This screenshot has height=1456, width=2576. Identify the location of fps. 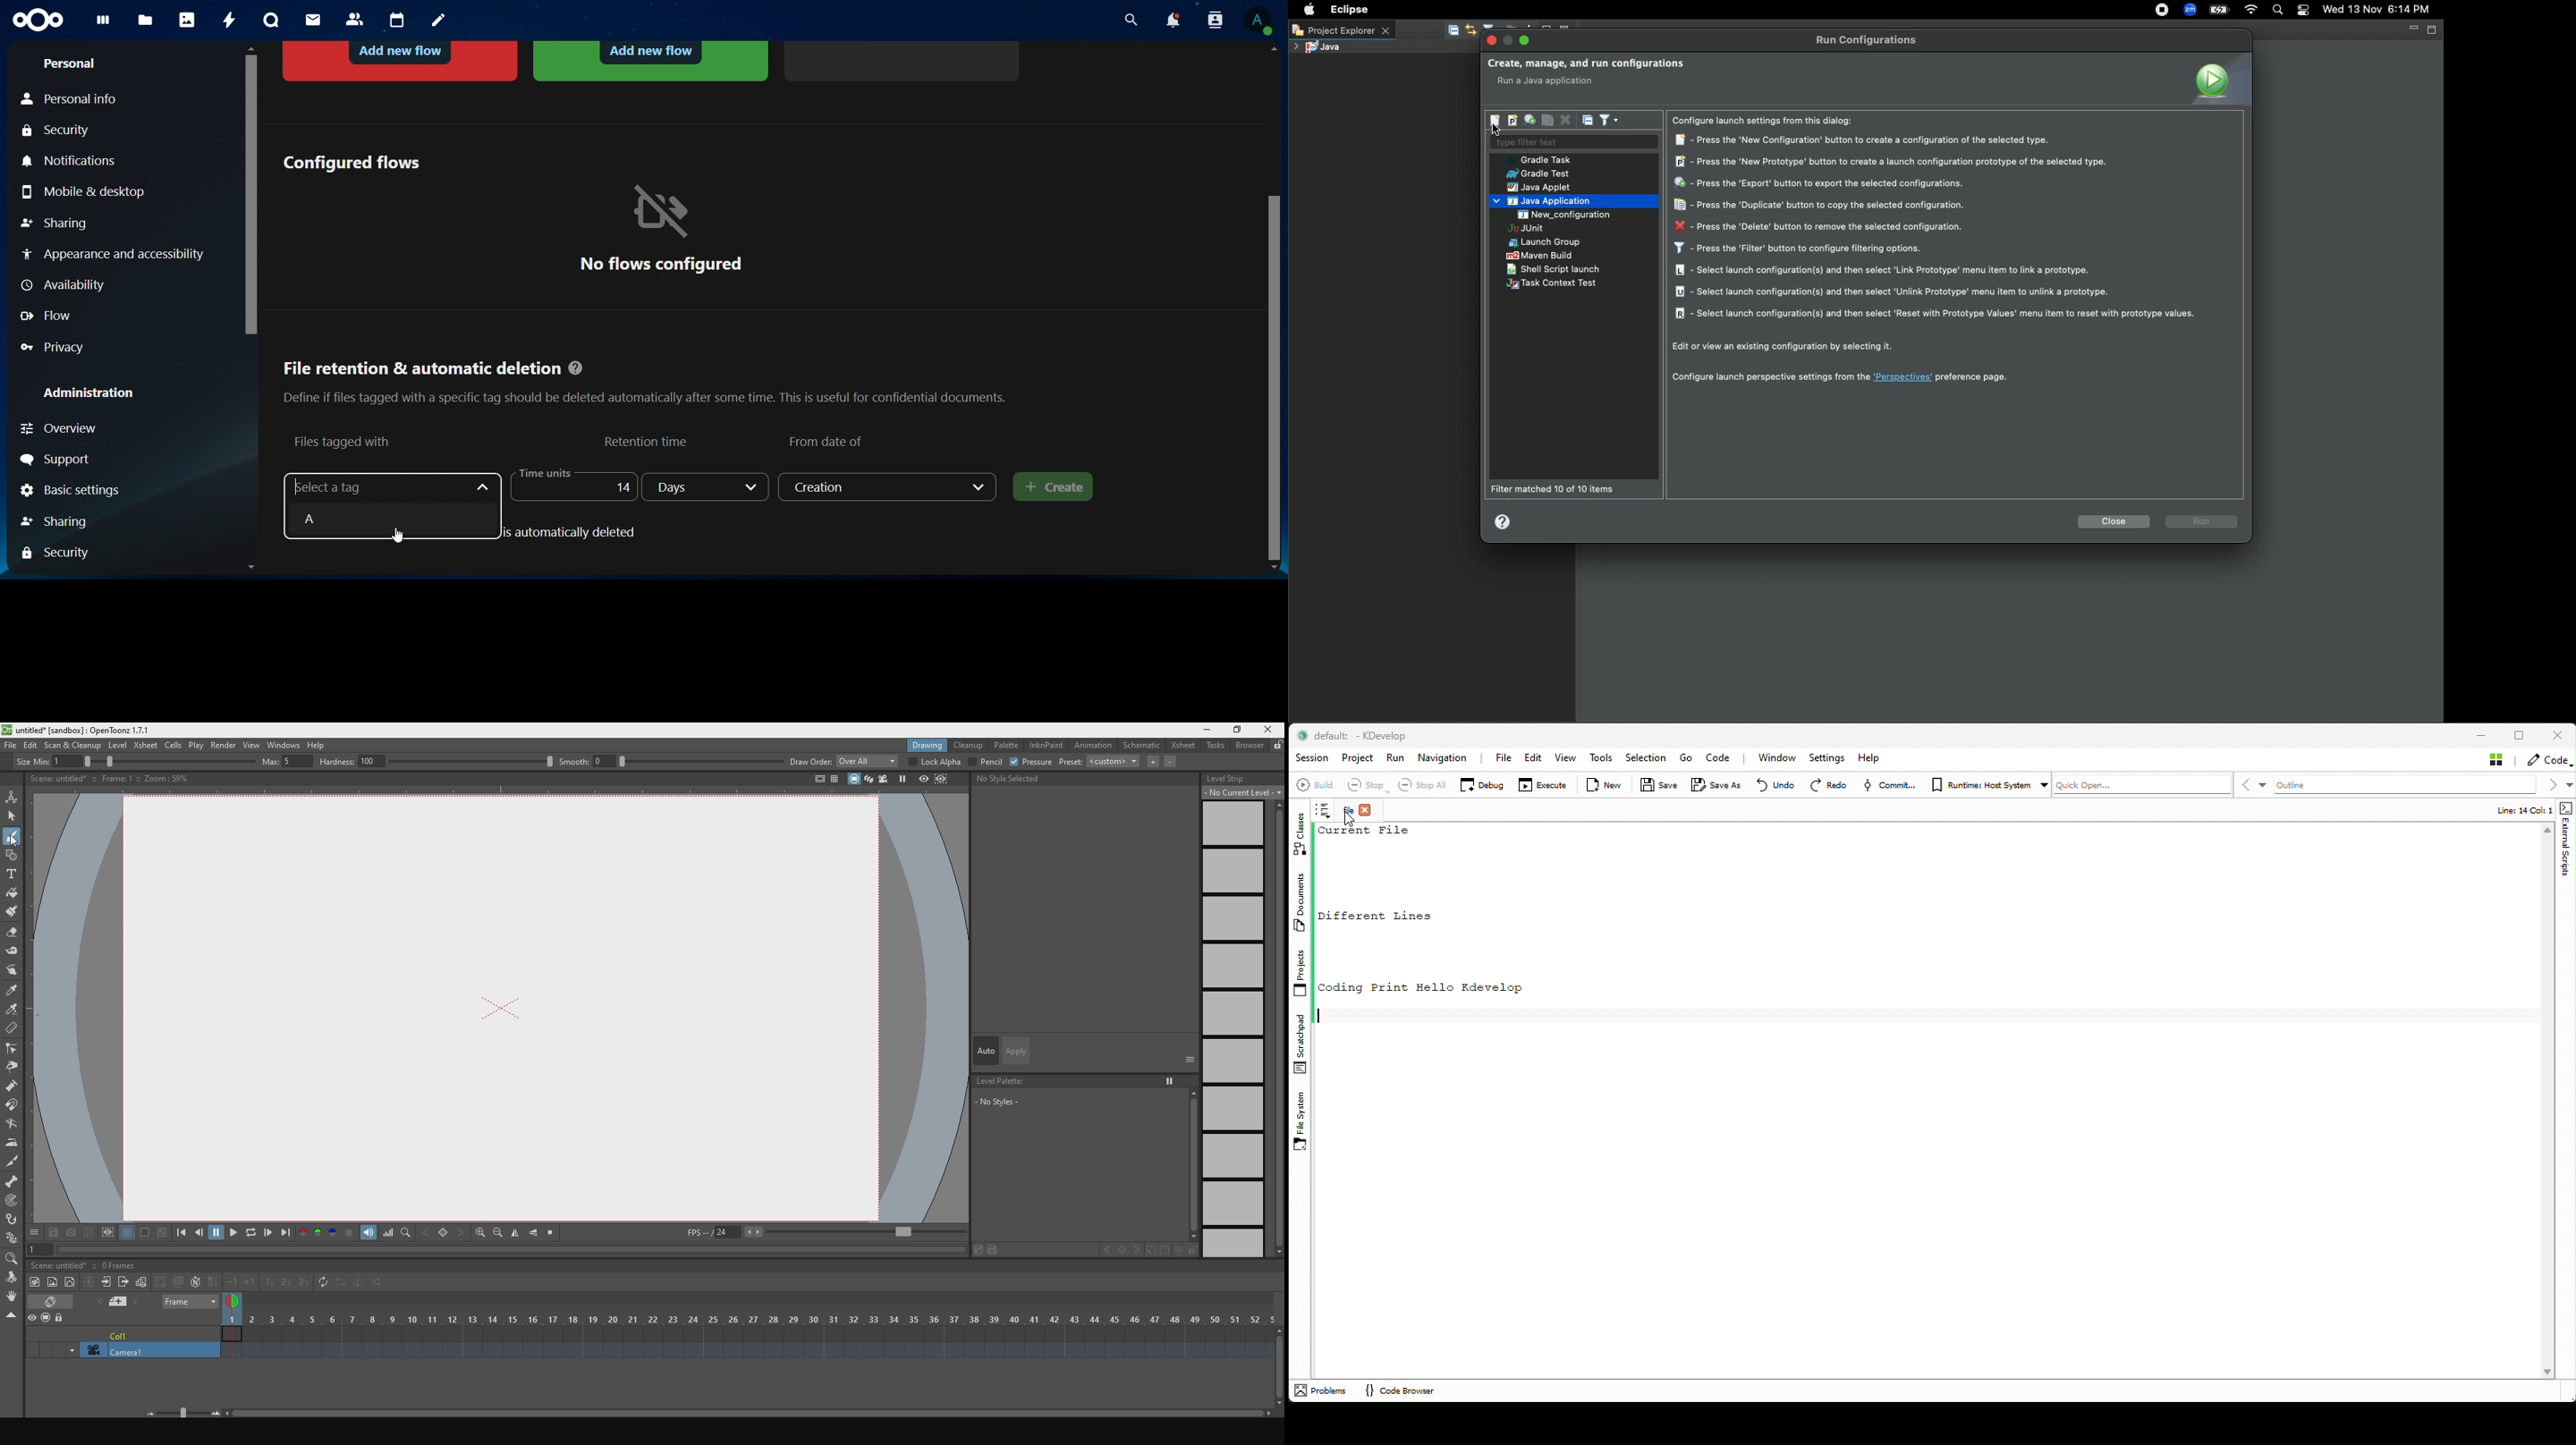
(827, 1232).